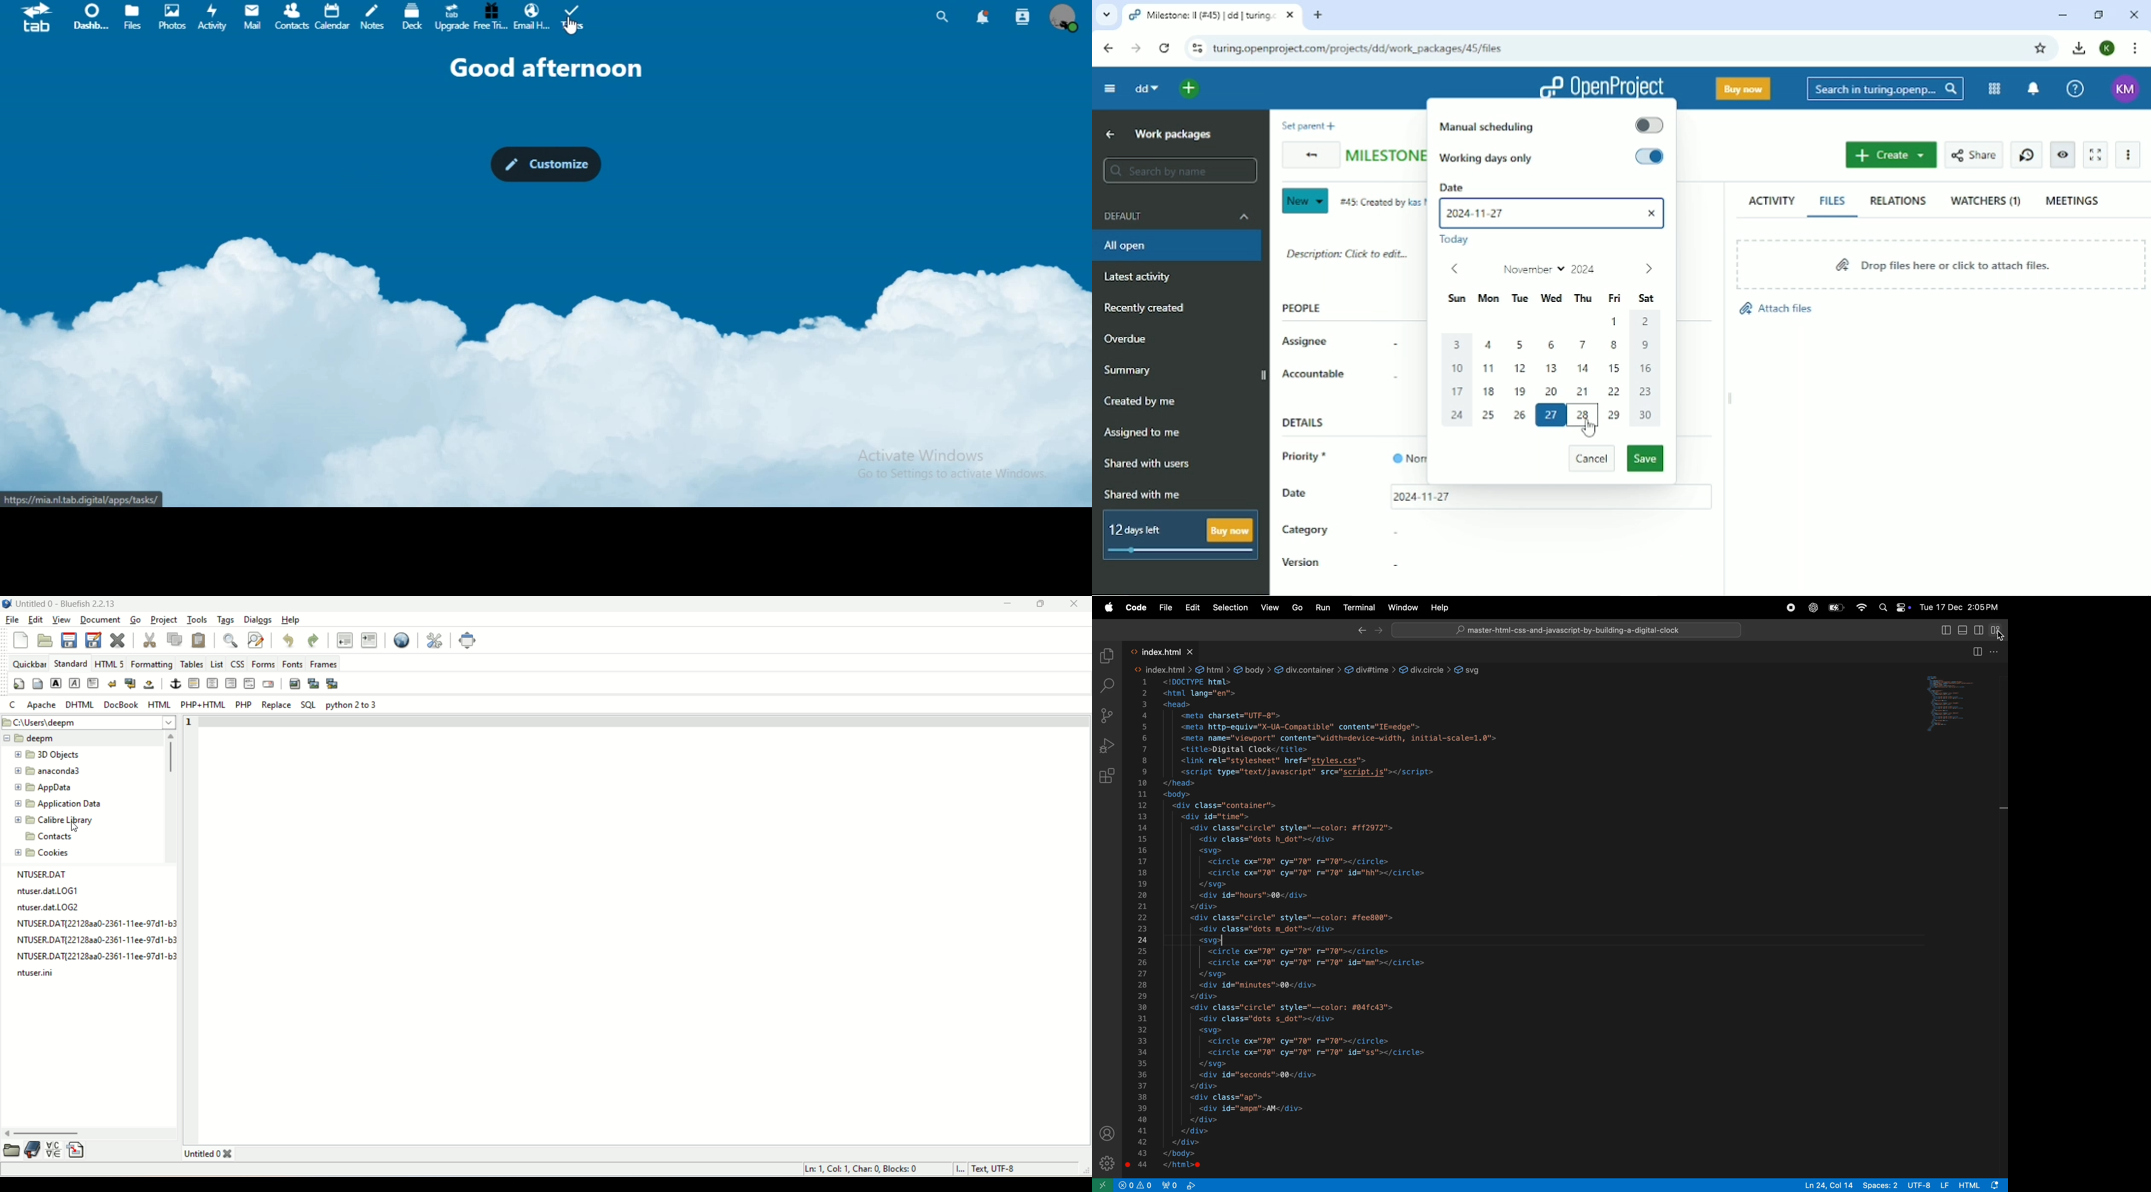 This screenshot has width=2156, height=1204. I want to click on , so click(571, 27).